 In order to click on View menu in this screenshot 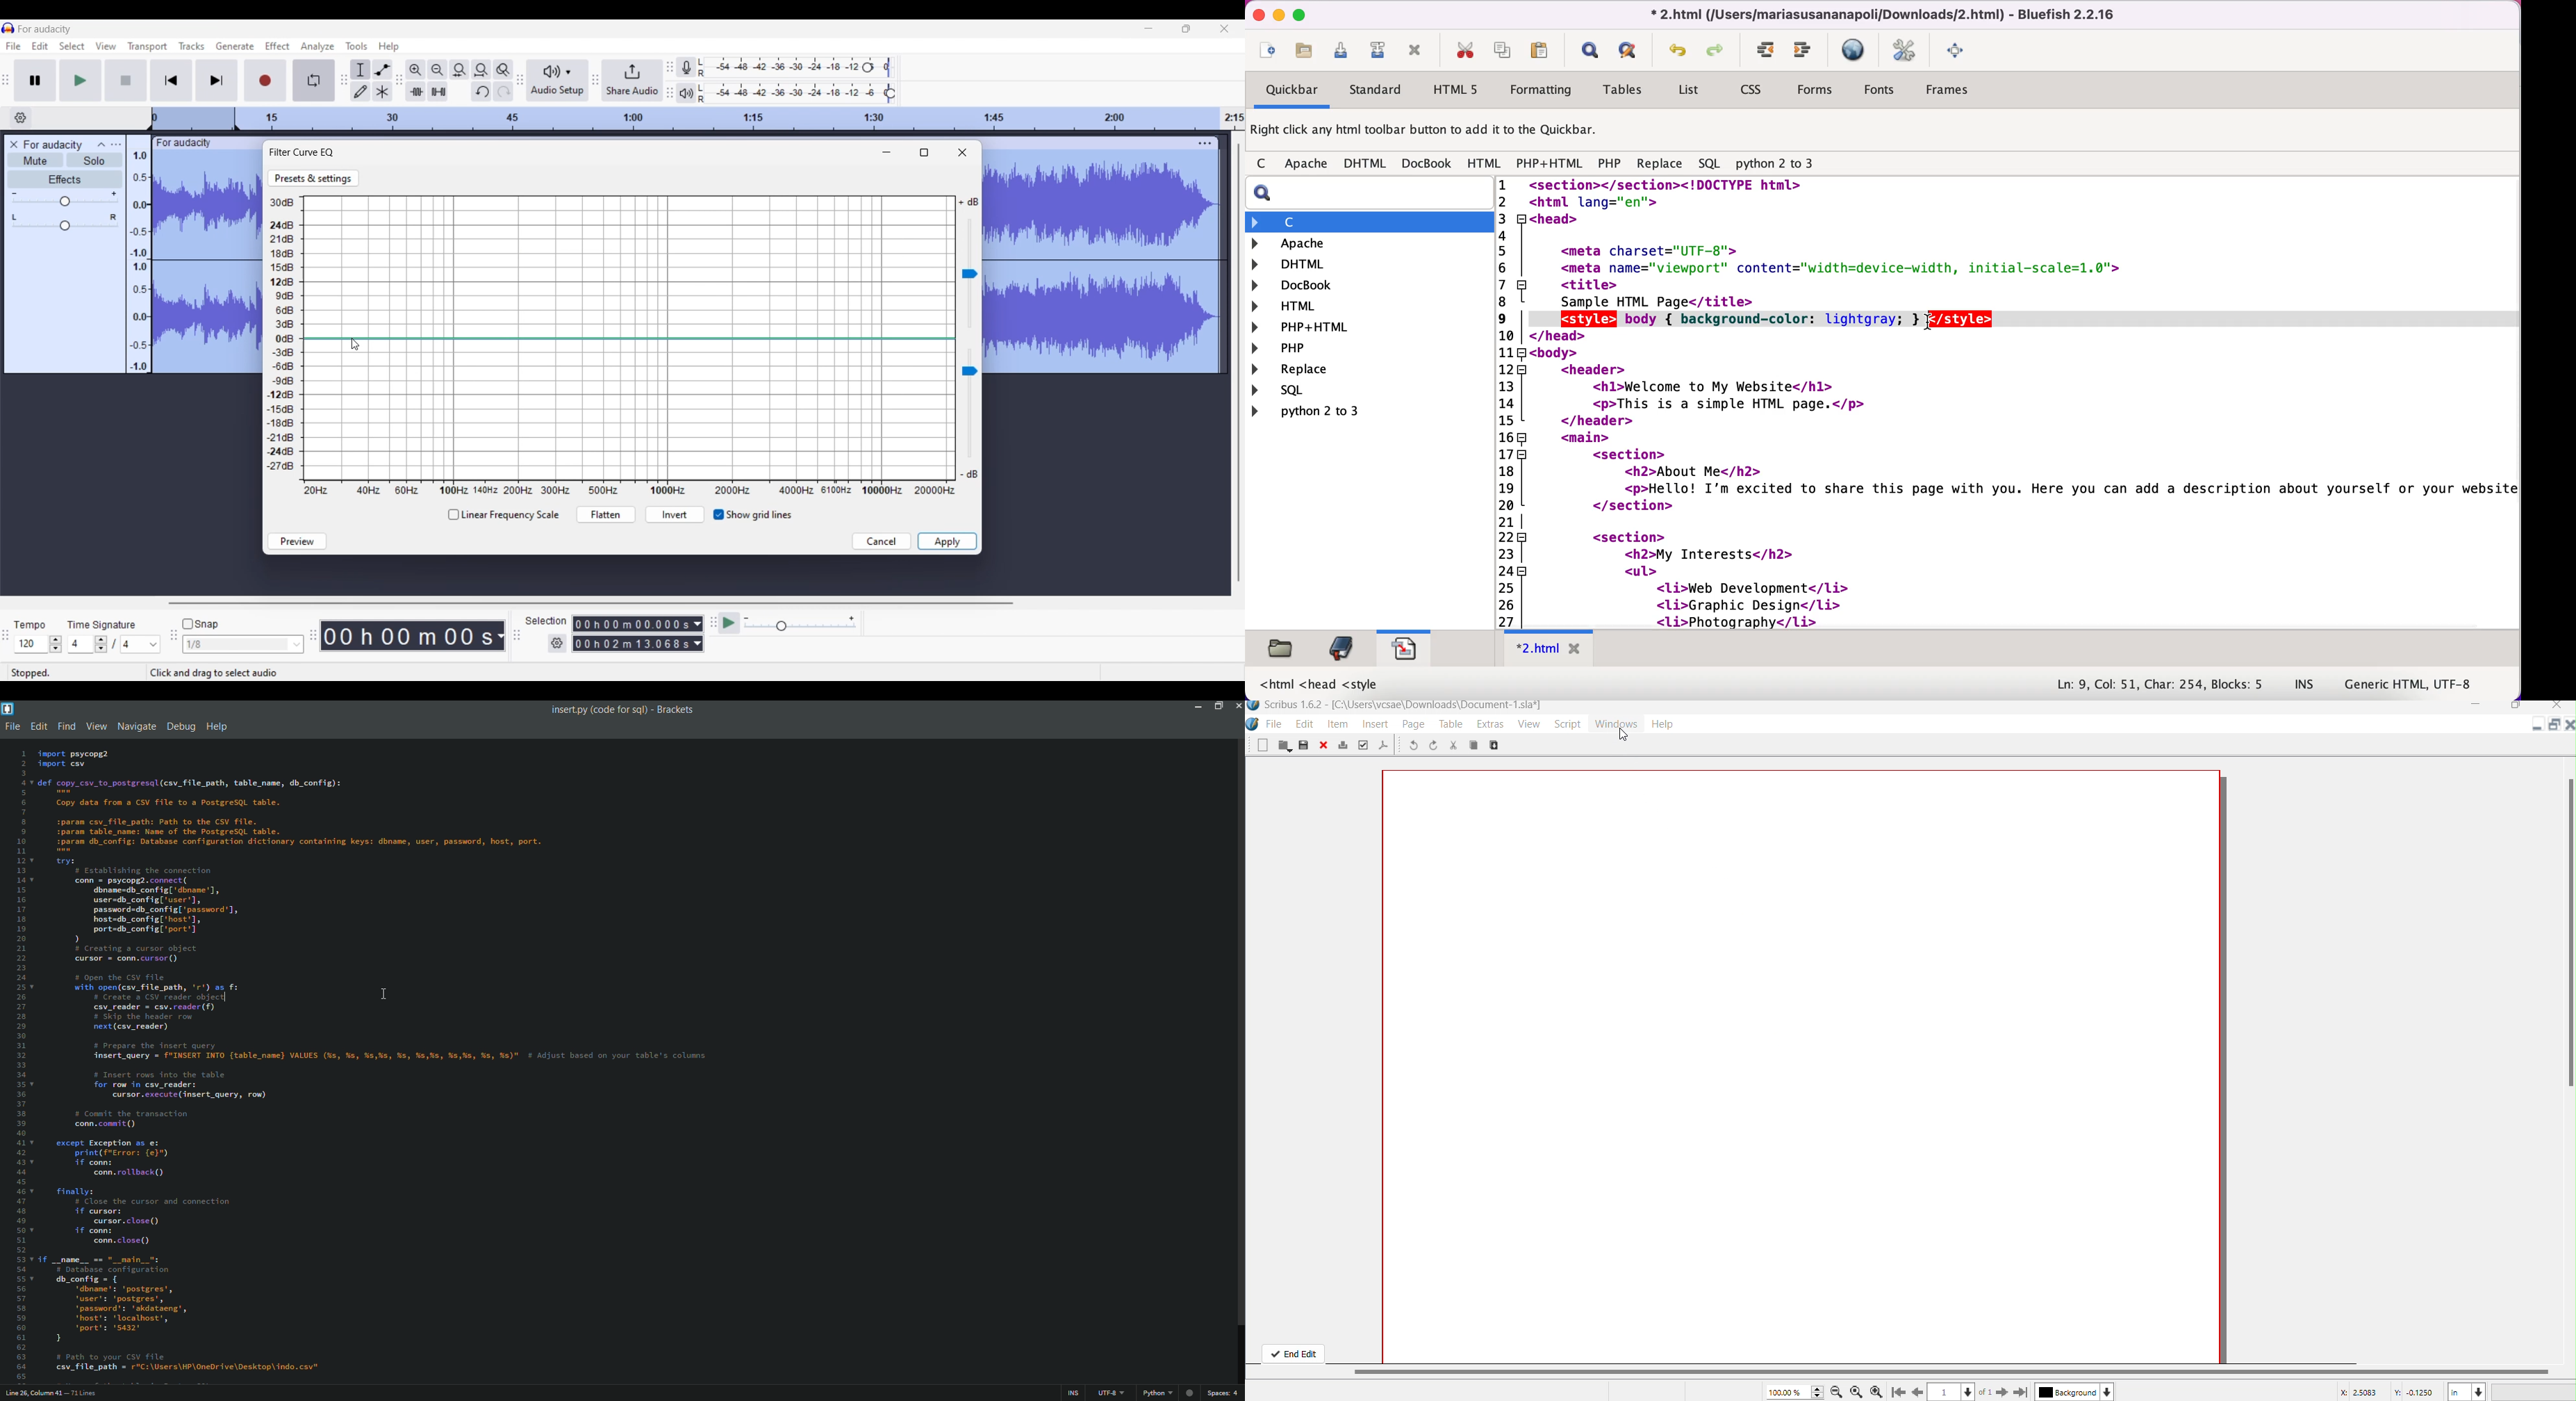, I will do `click(106, 46)`.